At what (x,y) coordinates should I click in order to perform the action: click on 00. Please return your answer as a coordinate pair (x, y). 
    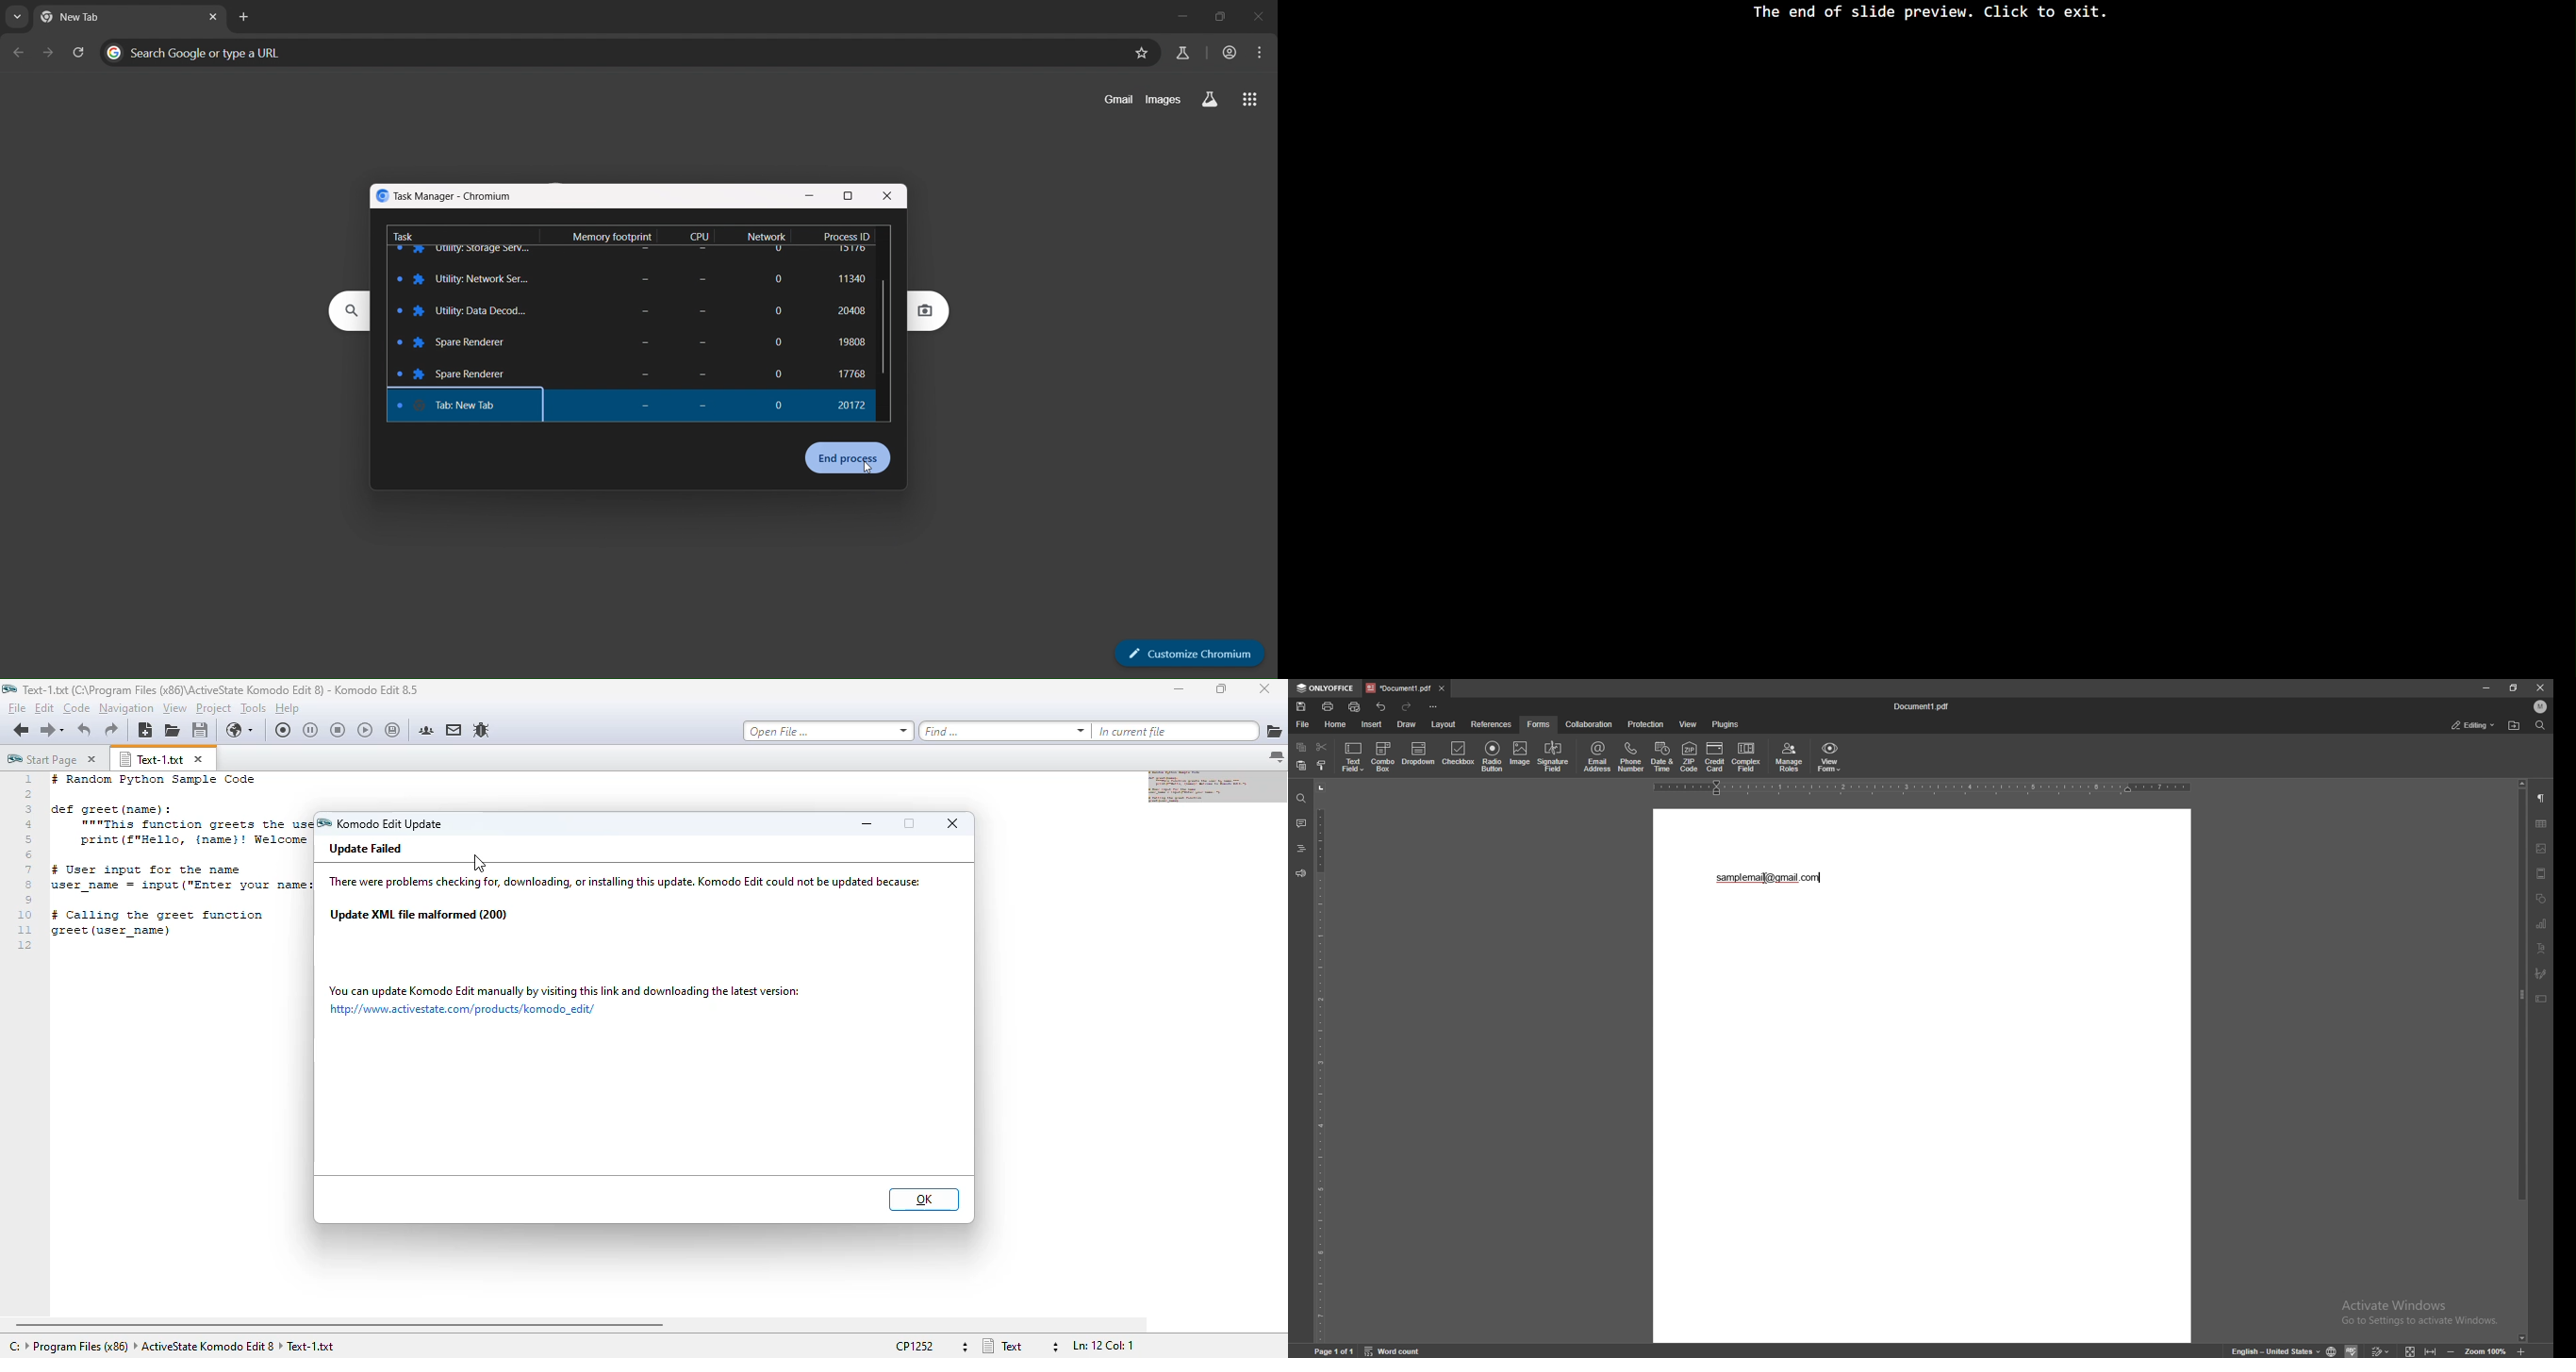
    Looking at the image, I should click on (697, 341).